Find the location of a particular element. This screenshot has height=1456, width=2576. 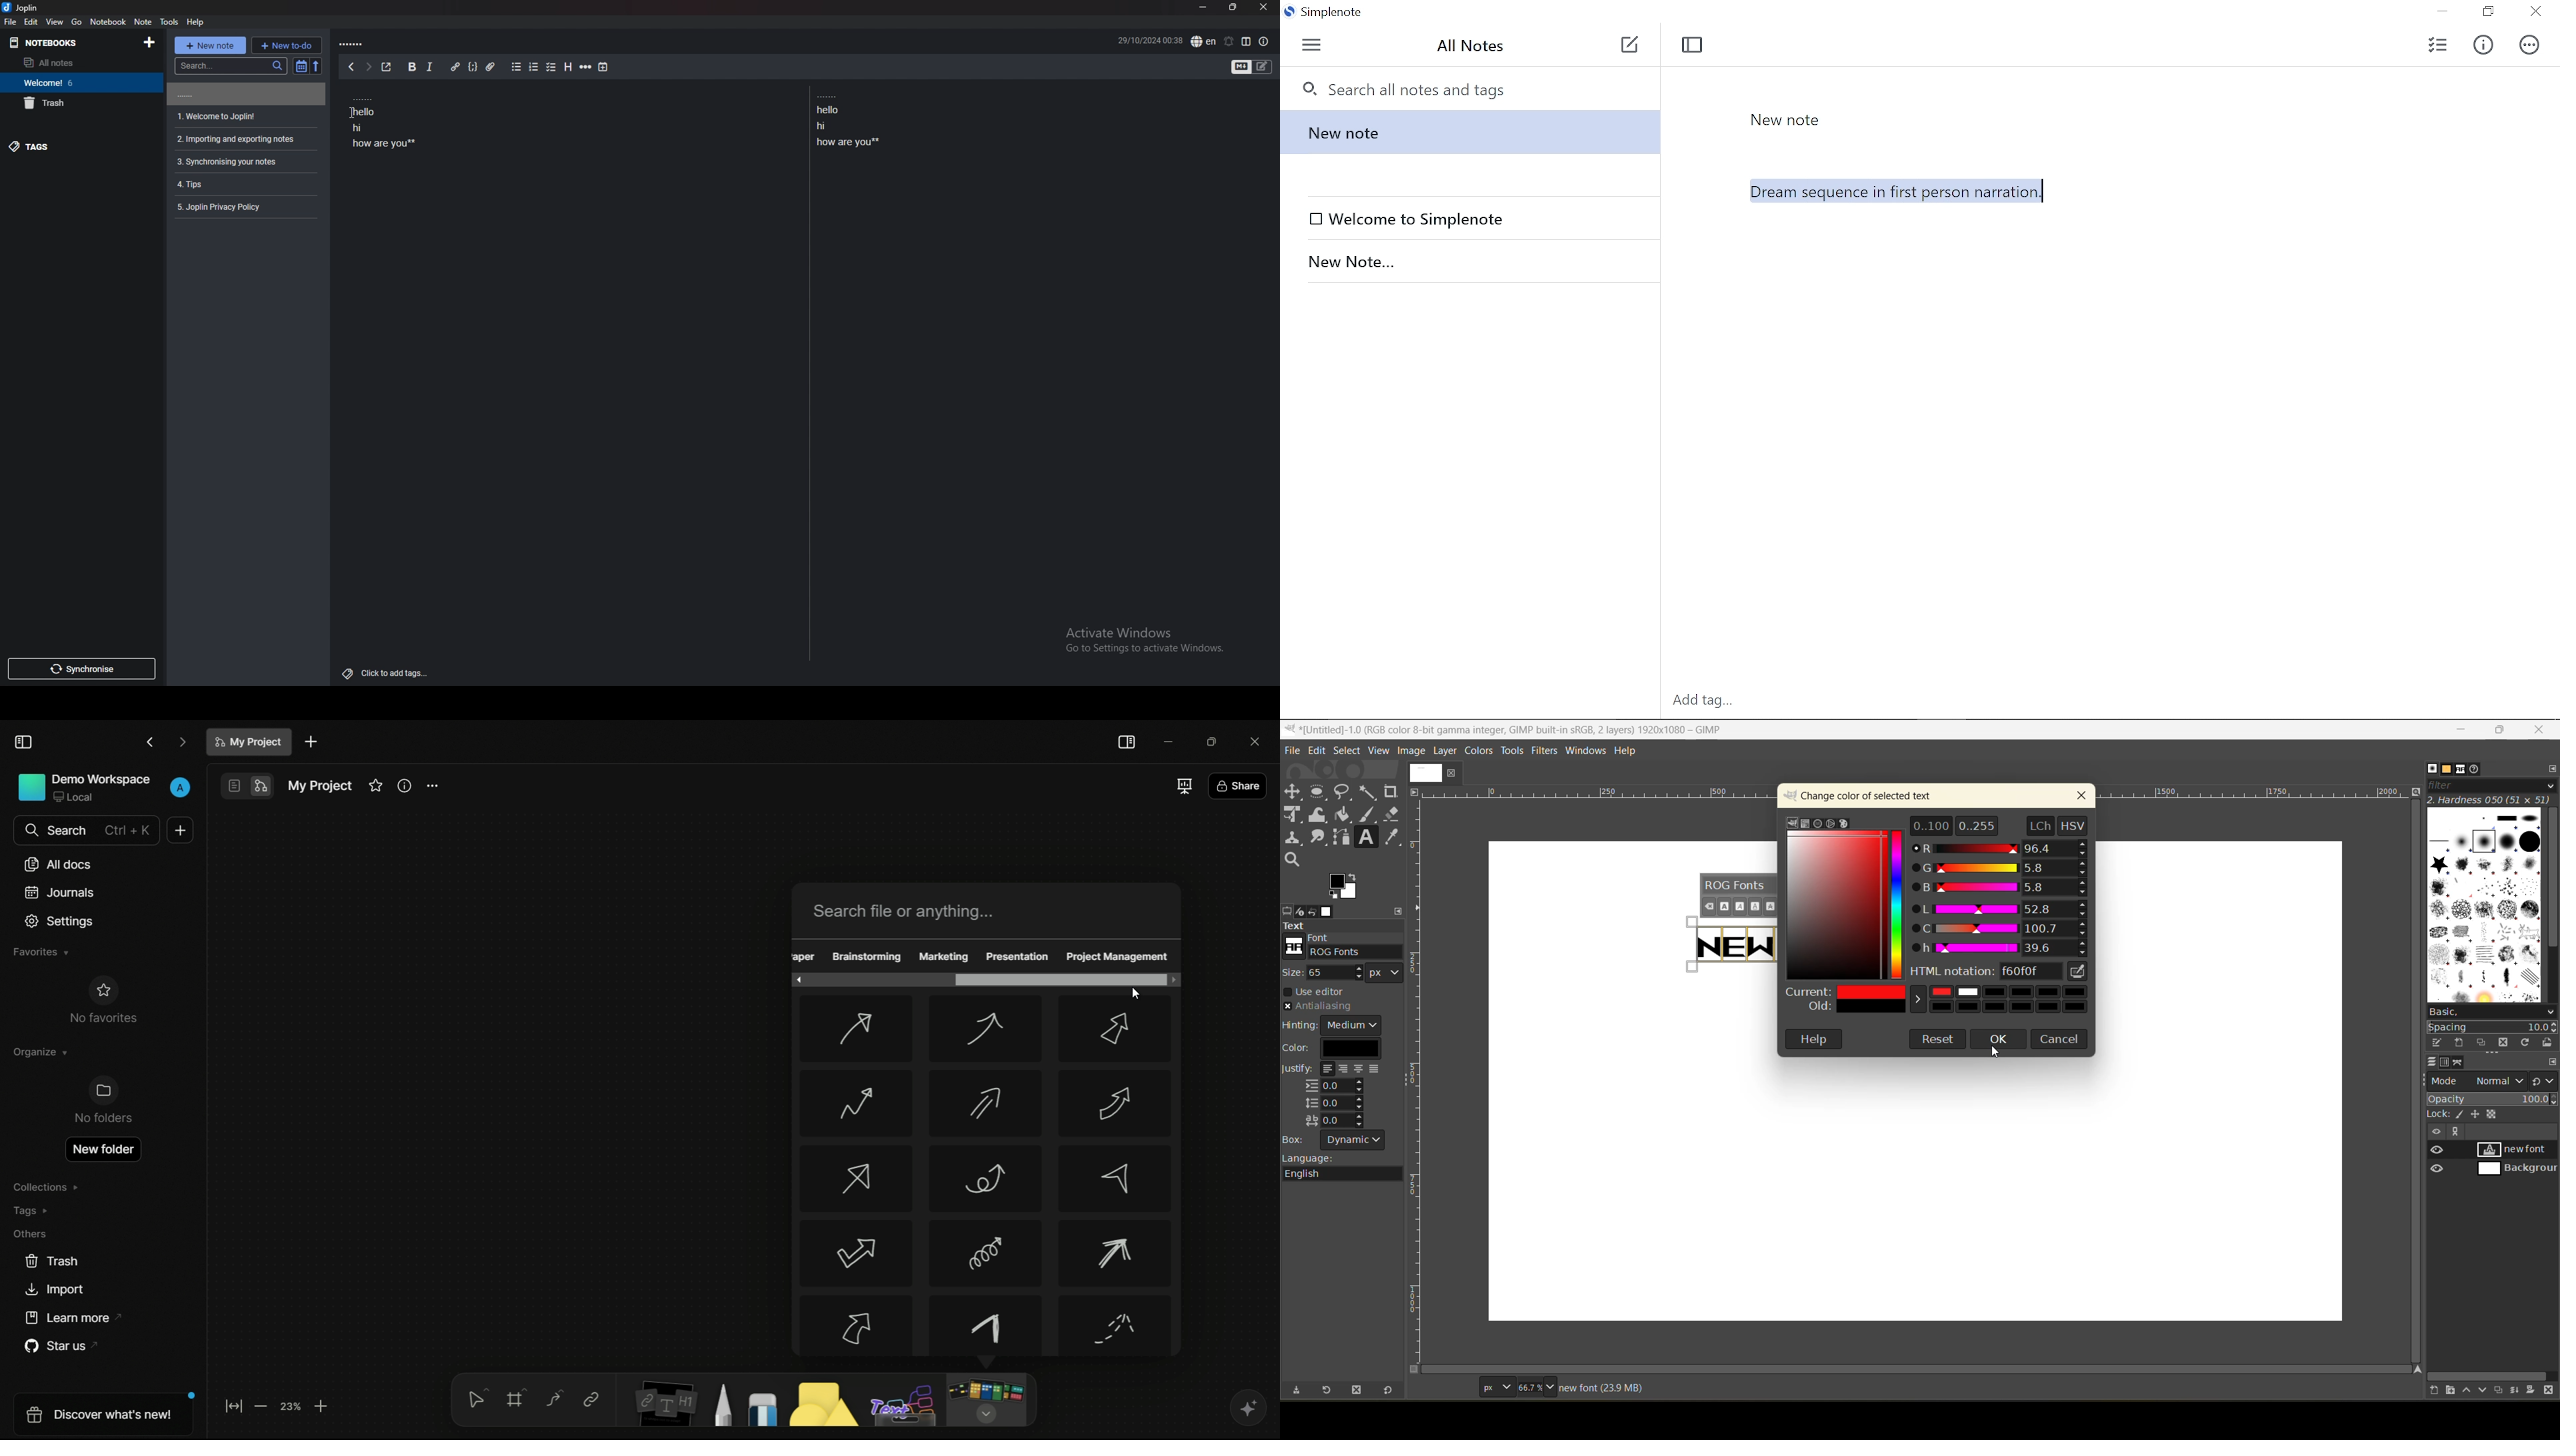

bold is located at coordinates (411, 67).